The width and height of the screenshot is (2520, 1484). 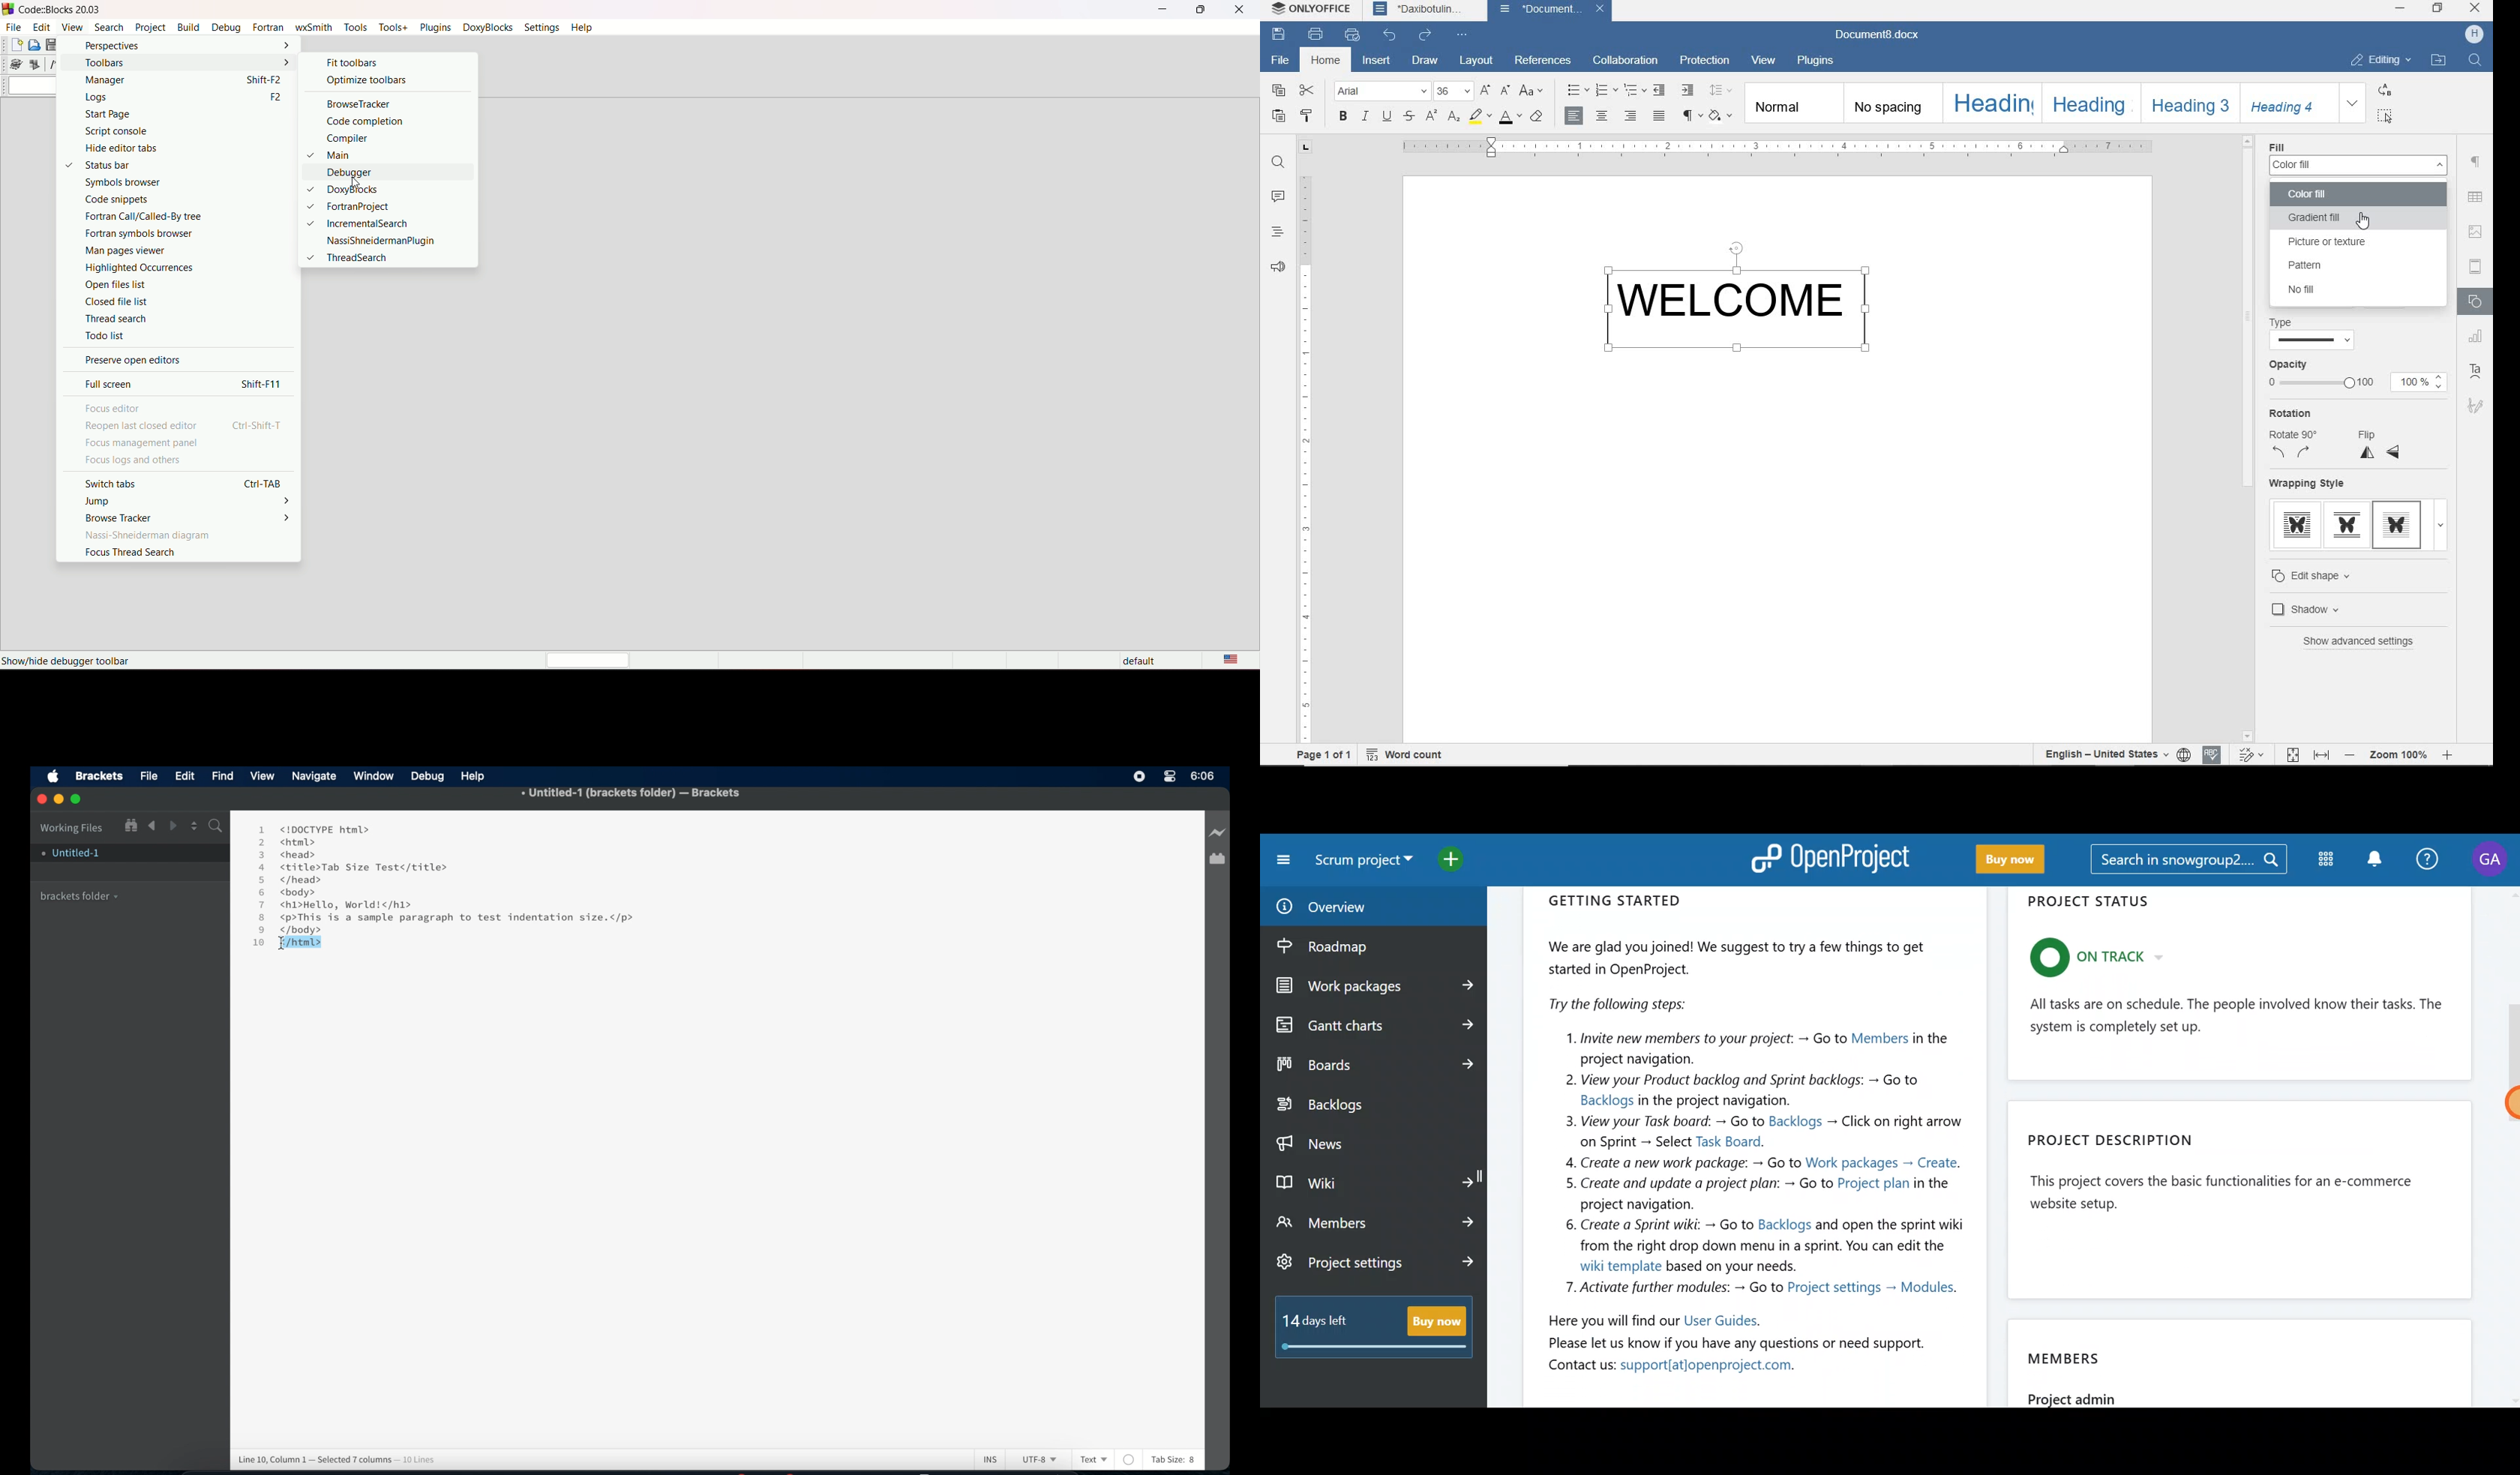 I want to click on 2 <html>, so click(x=287, y=842).